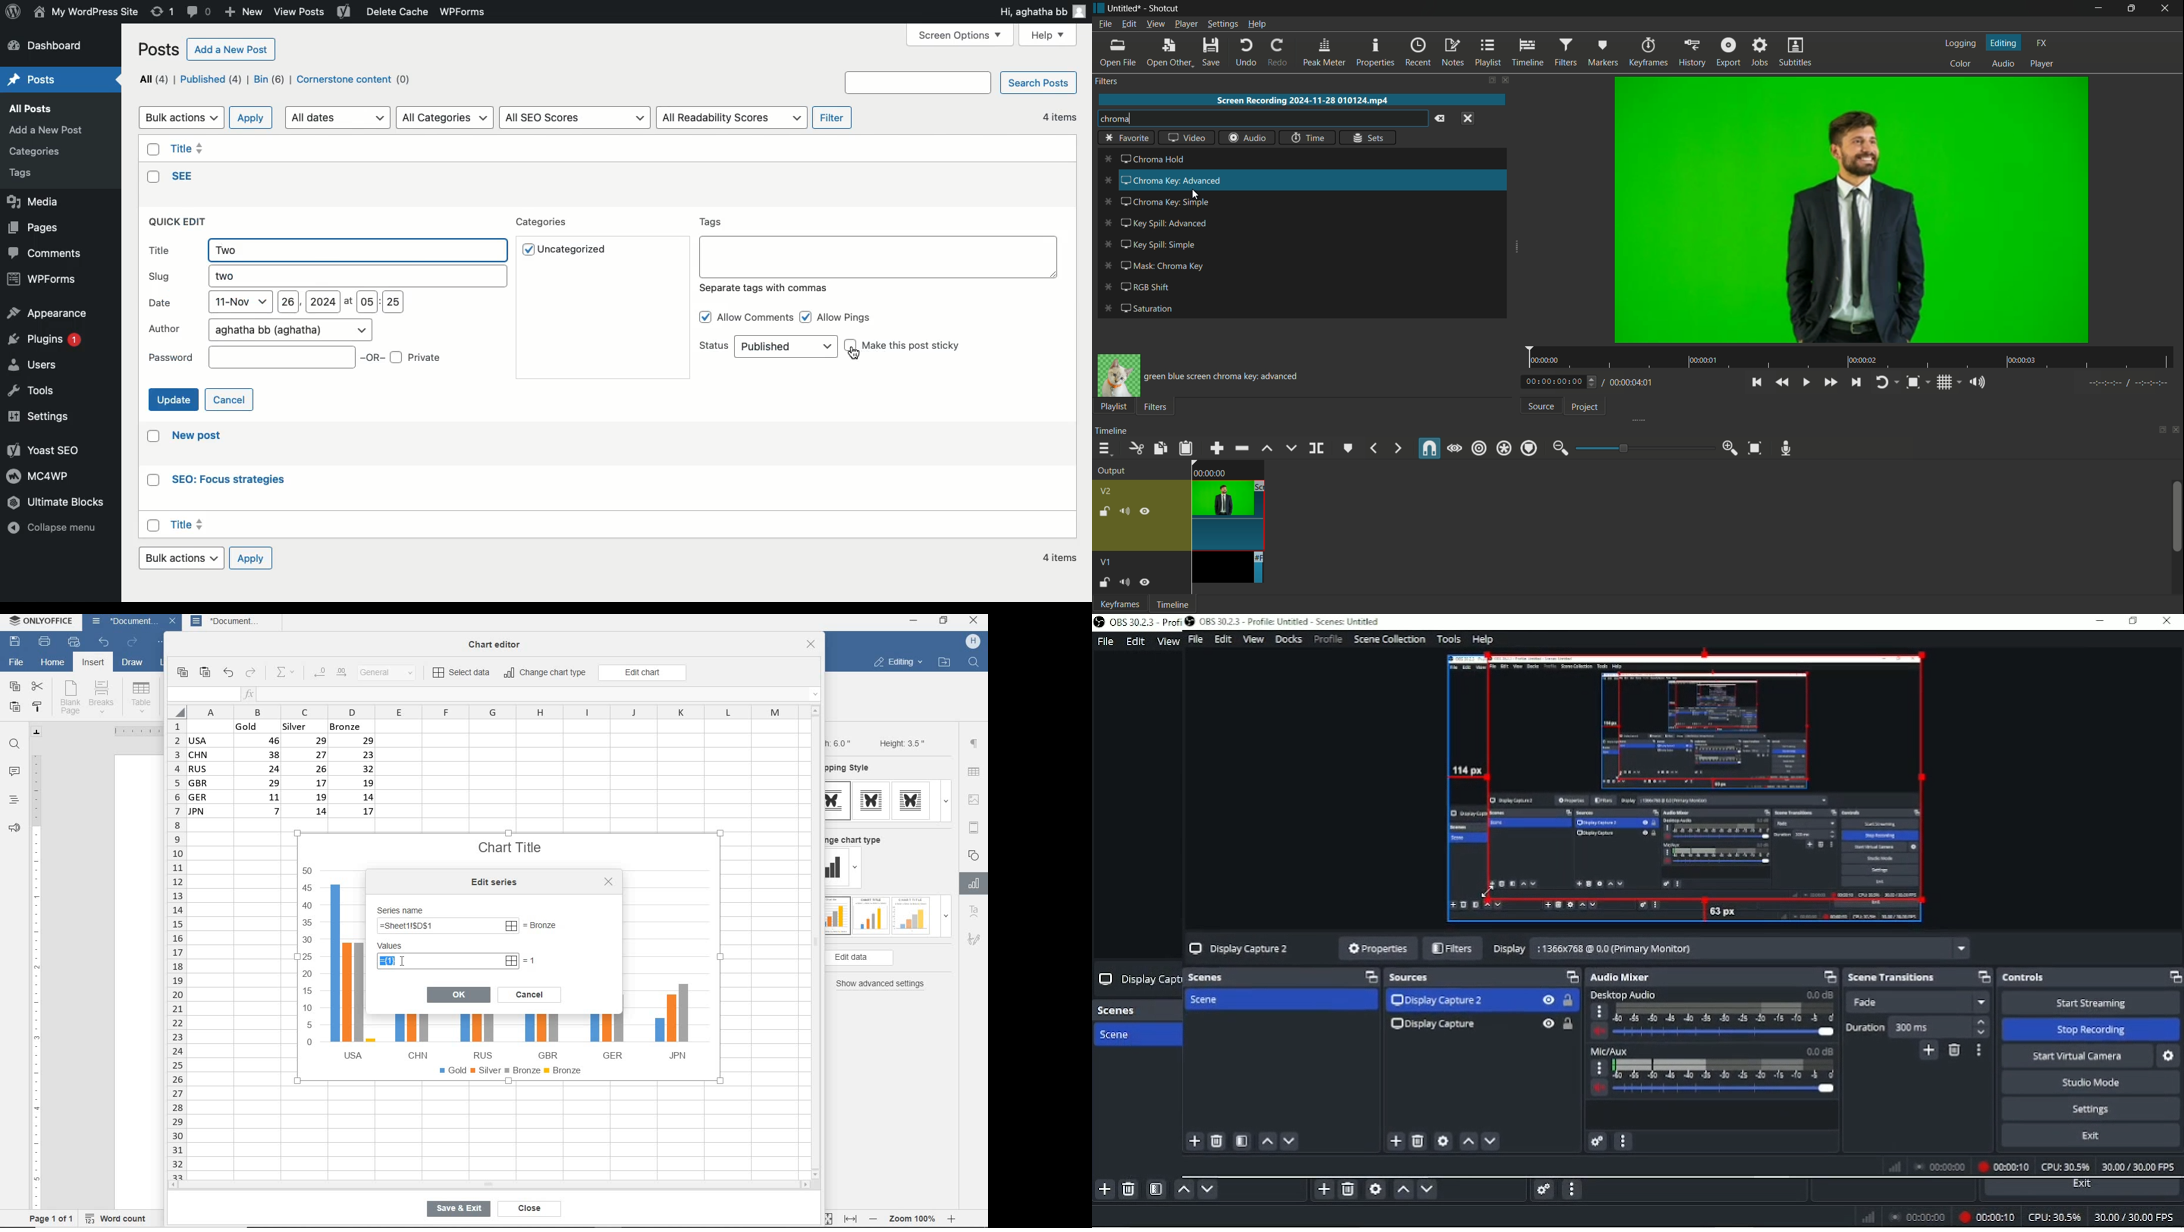  I want to click on file, so click(15, 661).